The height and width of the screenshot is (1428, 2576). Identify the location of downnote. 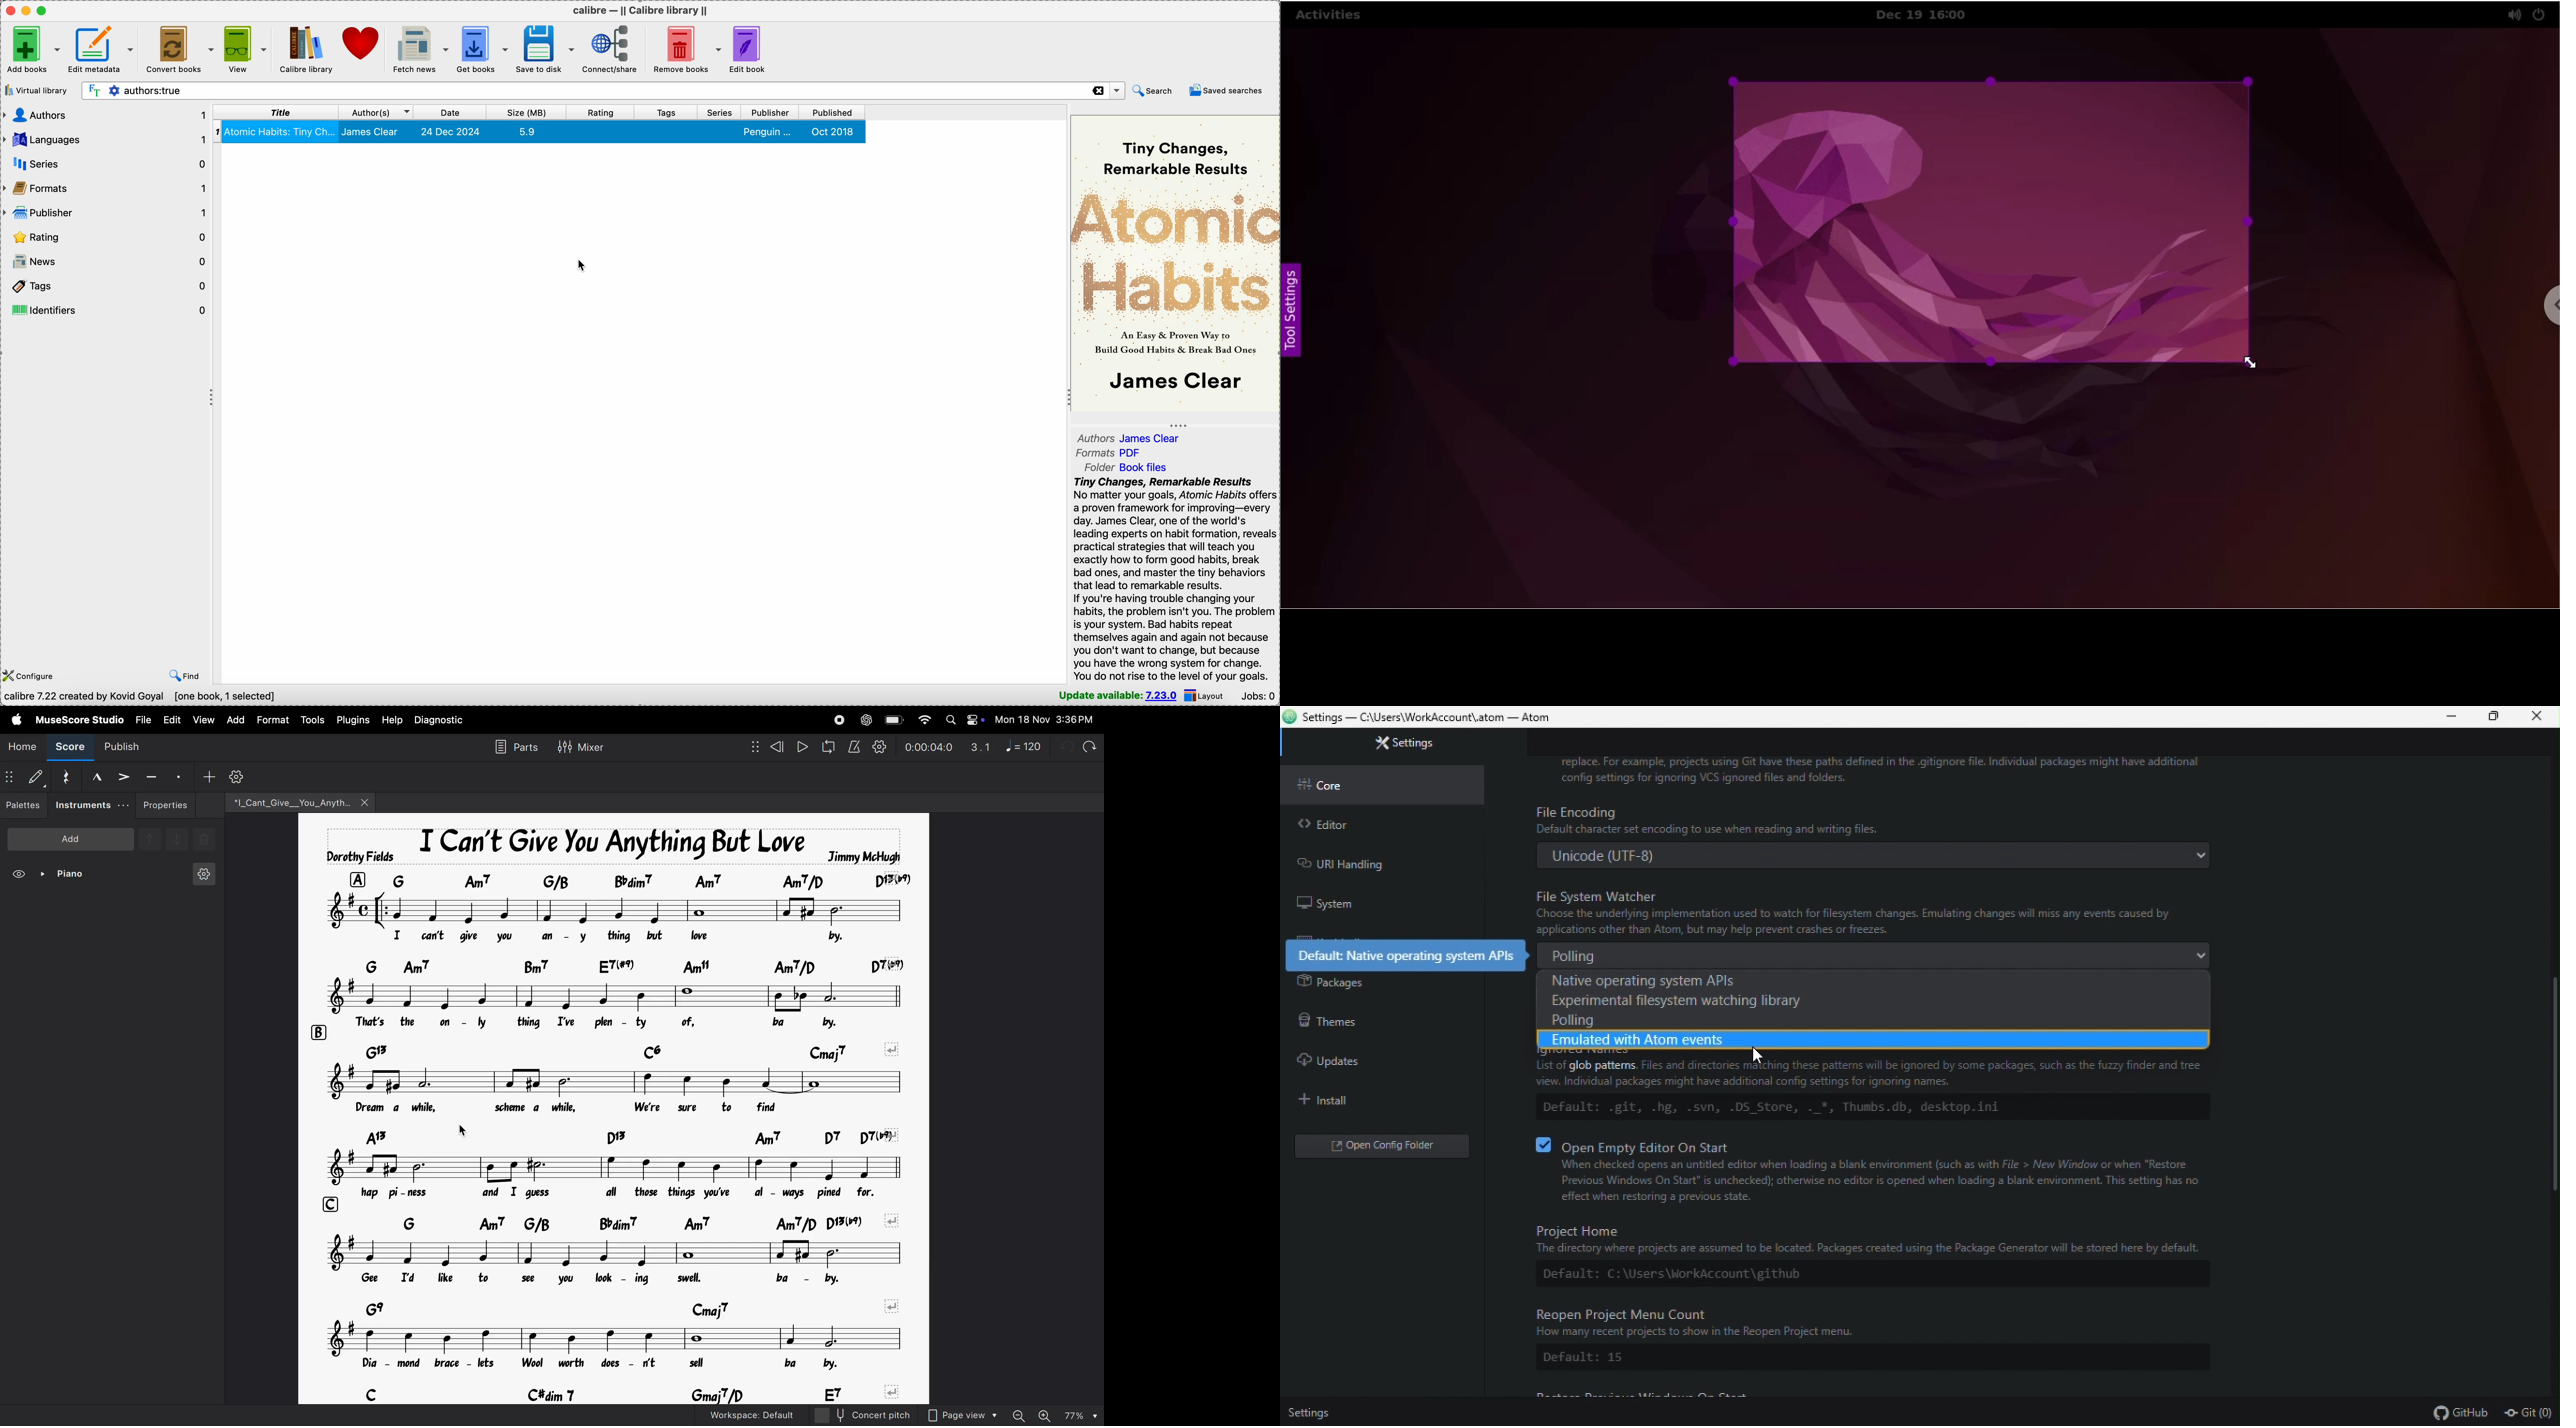
(175, 838).